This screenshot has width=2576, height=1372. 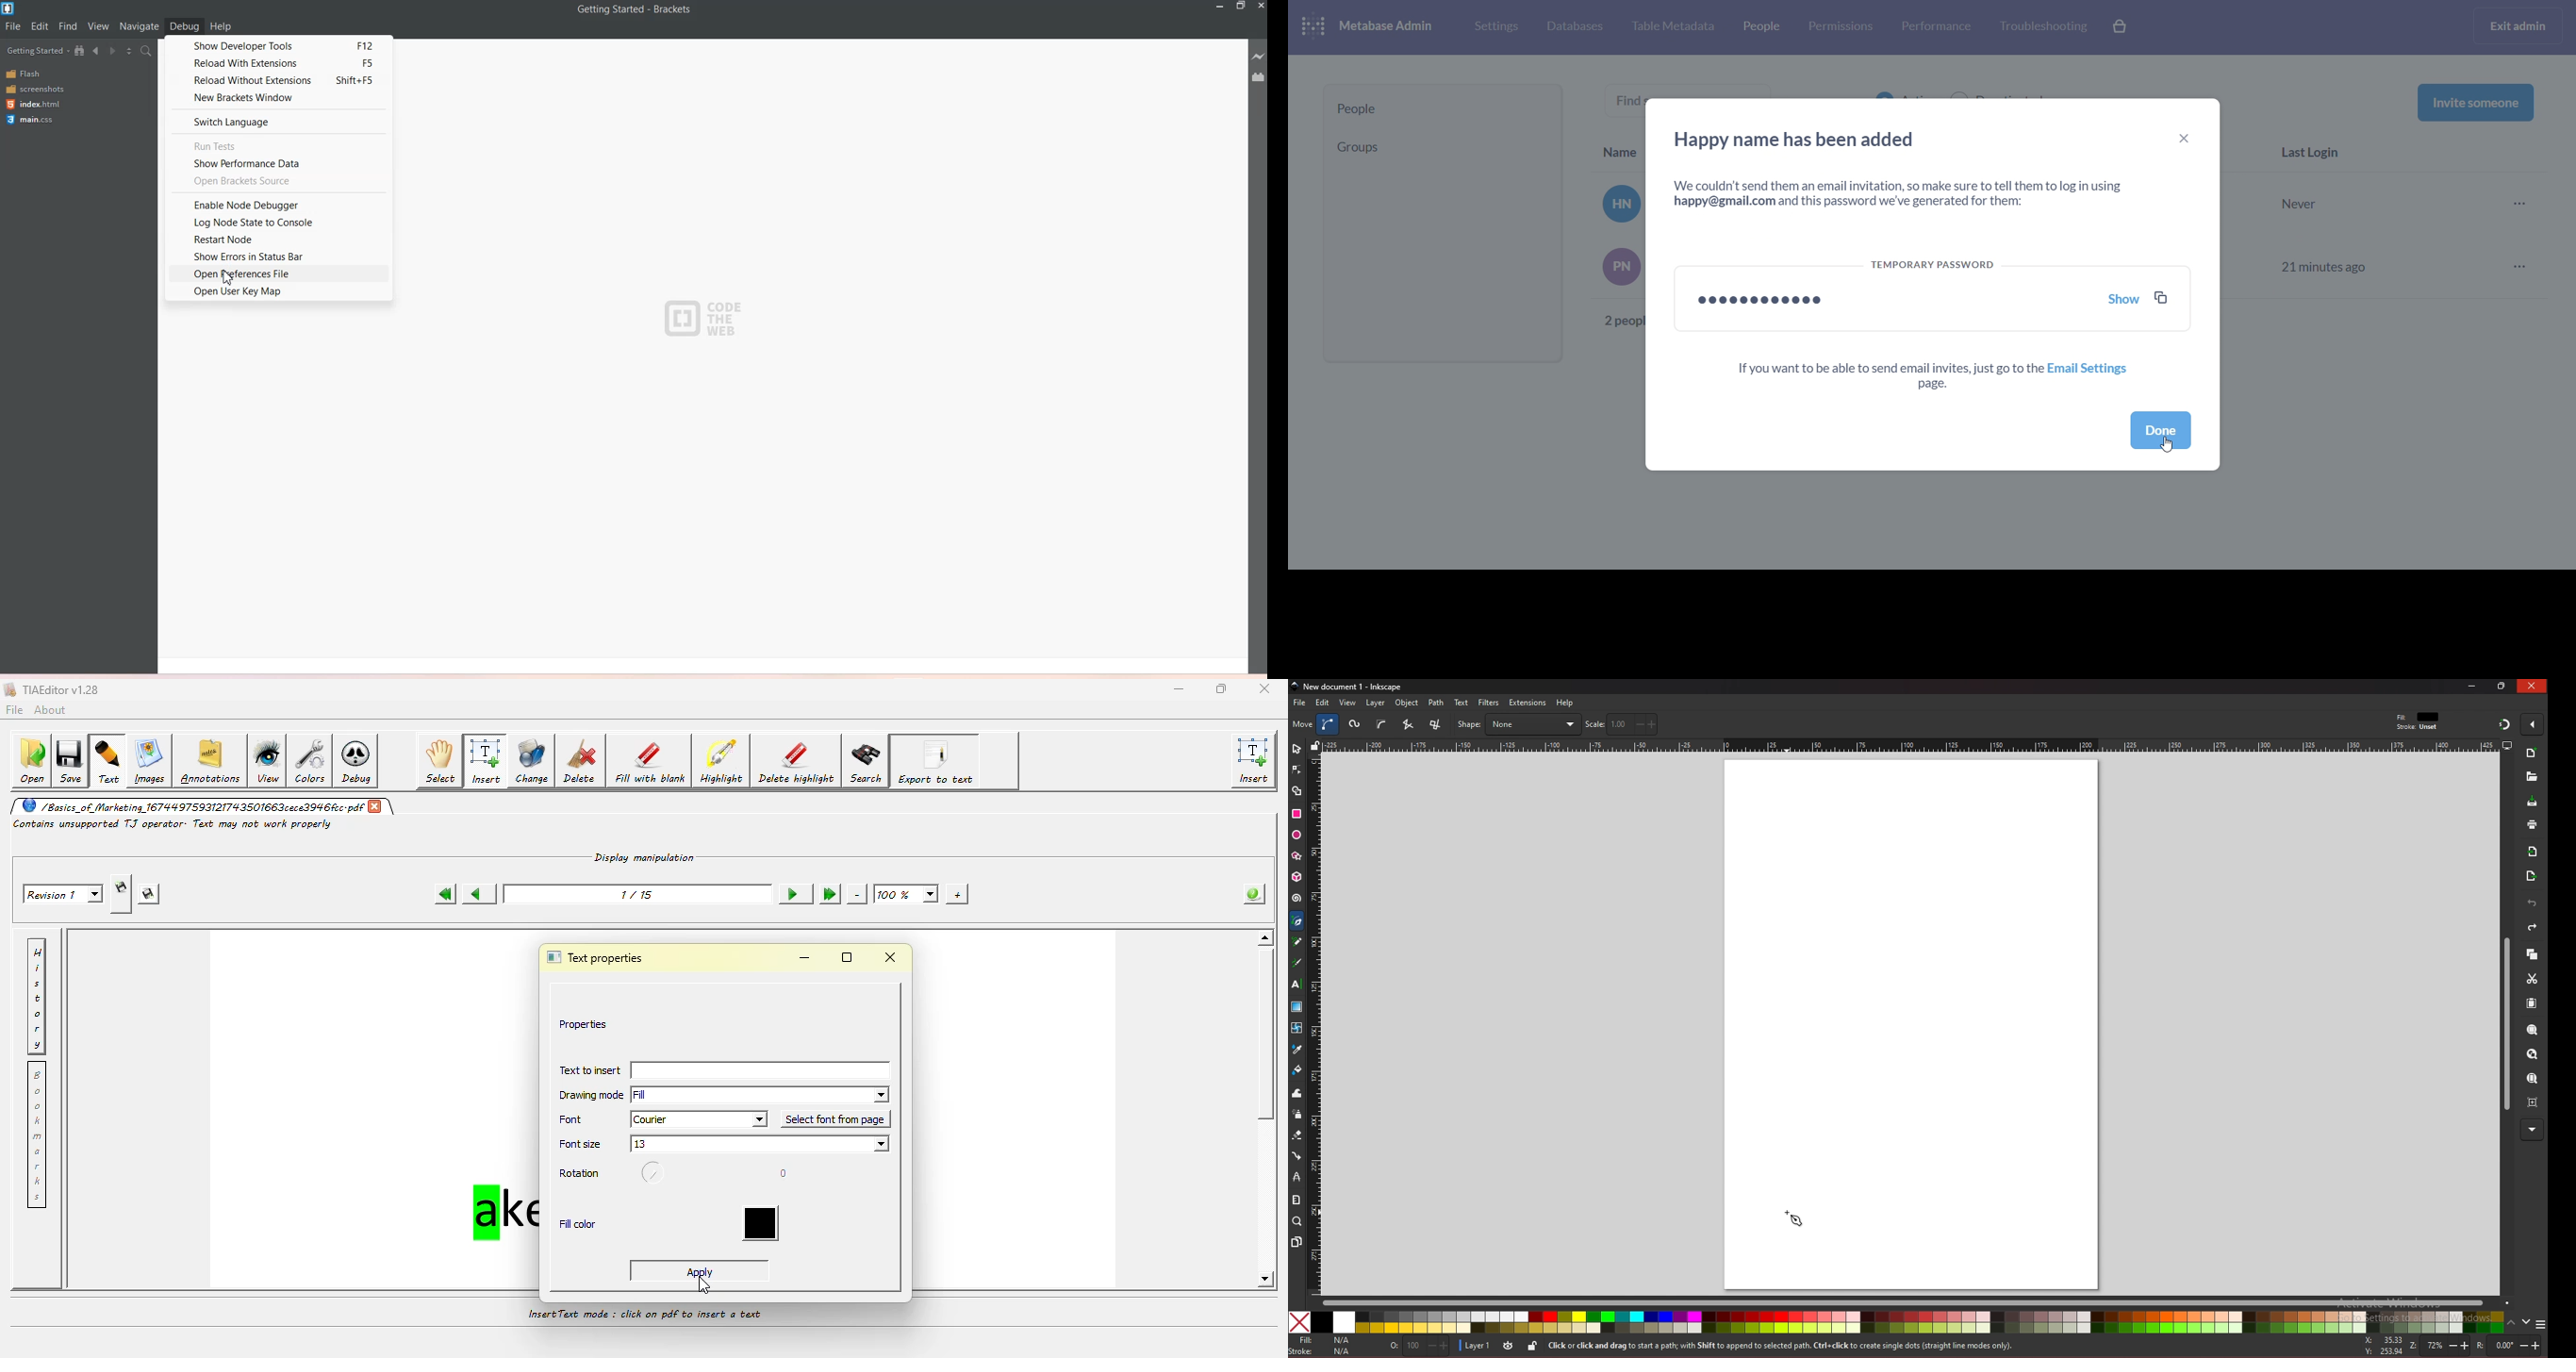 I want to click on Find in Files, so click(x=147, y=52).